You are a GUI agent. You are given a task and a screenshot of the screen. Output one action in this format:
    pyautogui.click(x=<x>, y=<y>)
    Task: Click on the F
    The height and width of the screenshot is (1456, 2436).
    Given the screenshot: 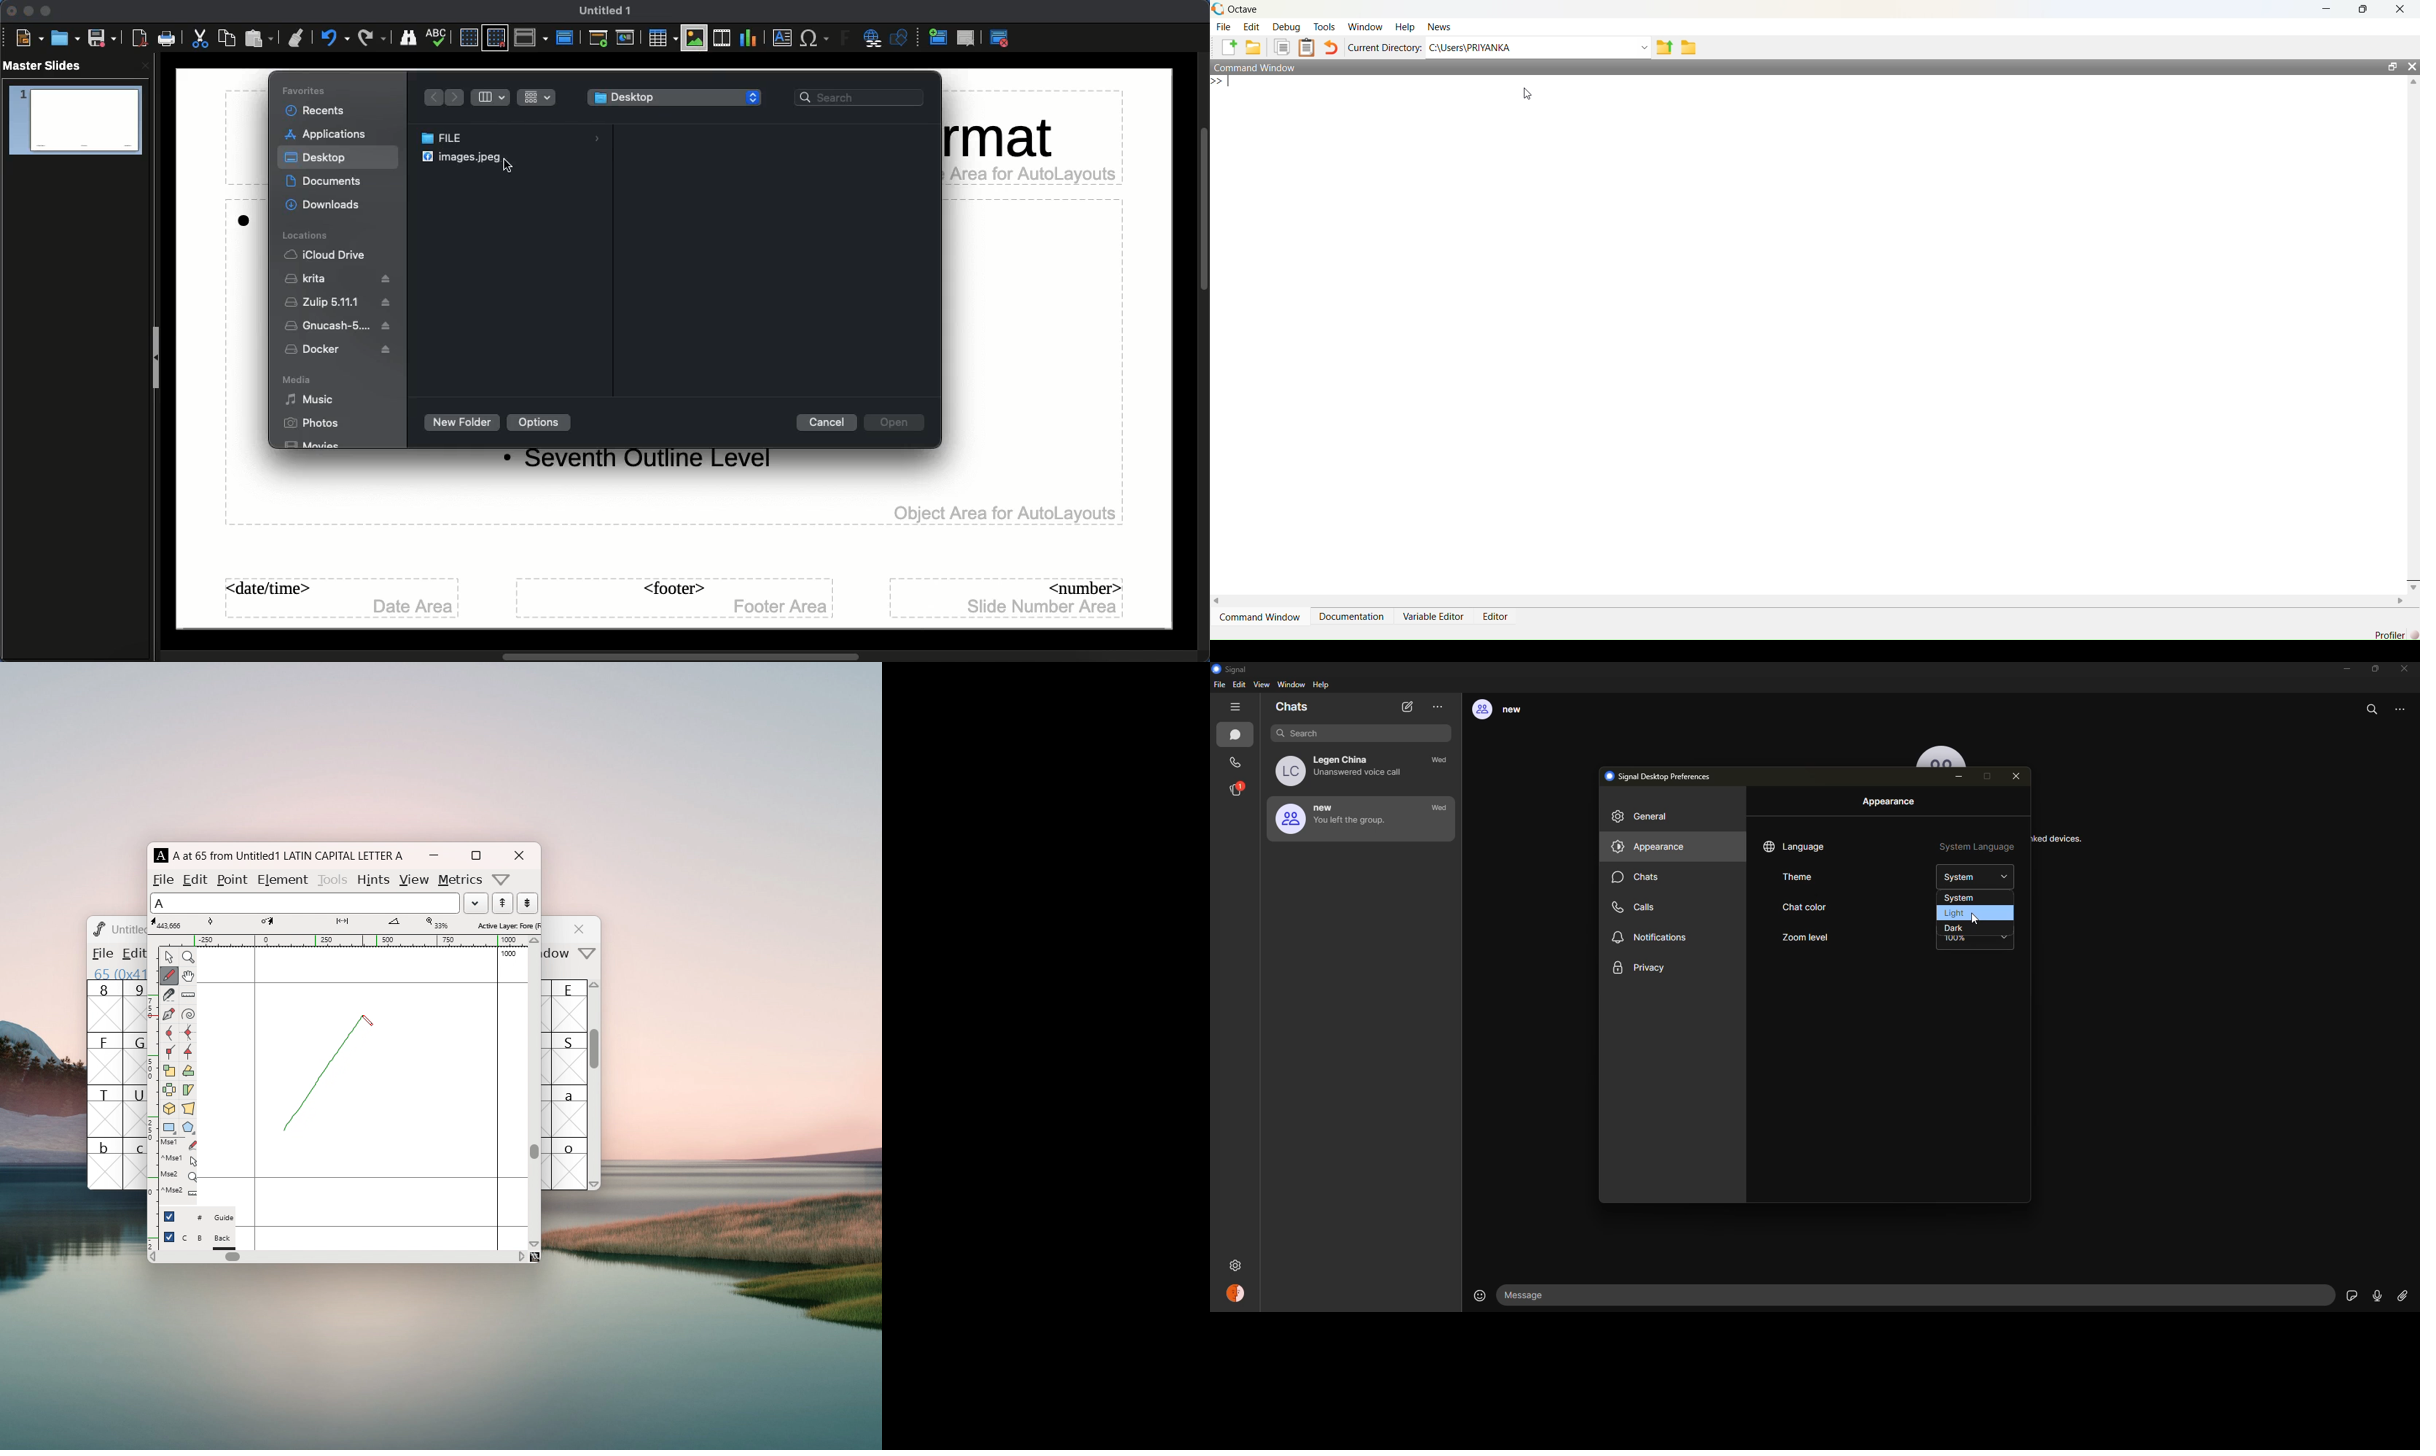 What is the action you would take?
    pyautogui.click(x=105, y=1058)
    